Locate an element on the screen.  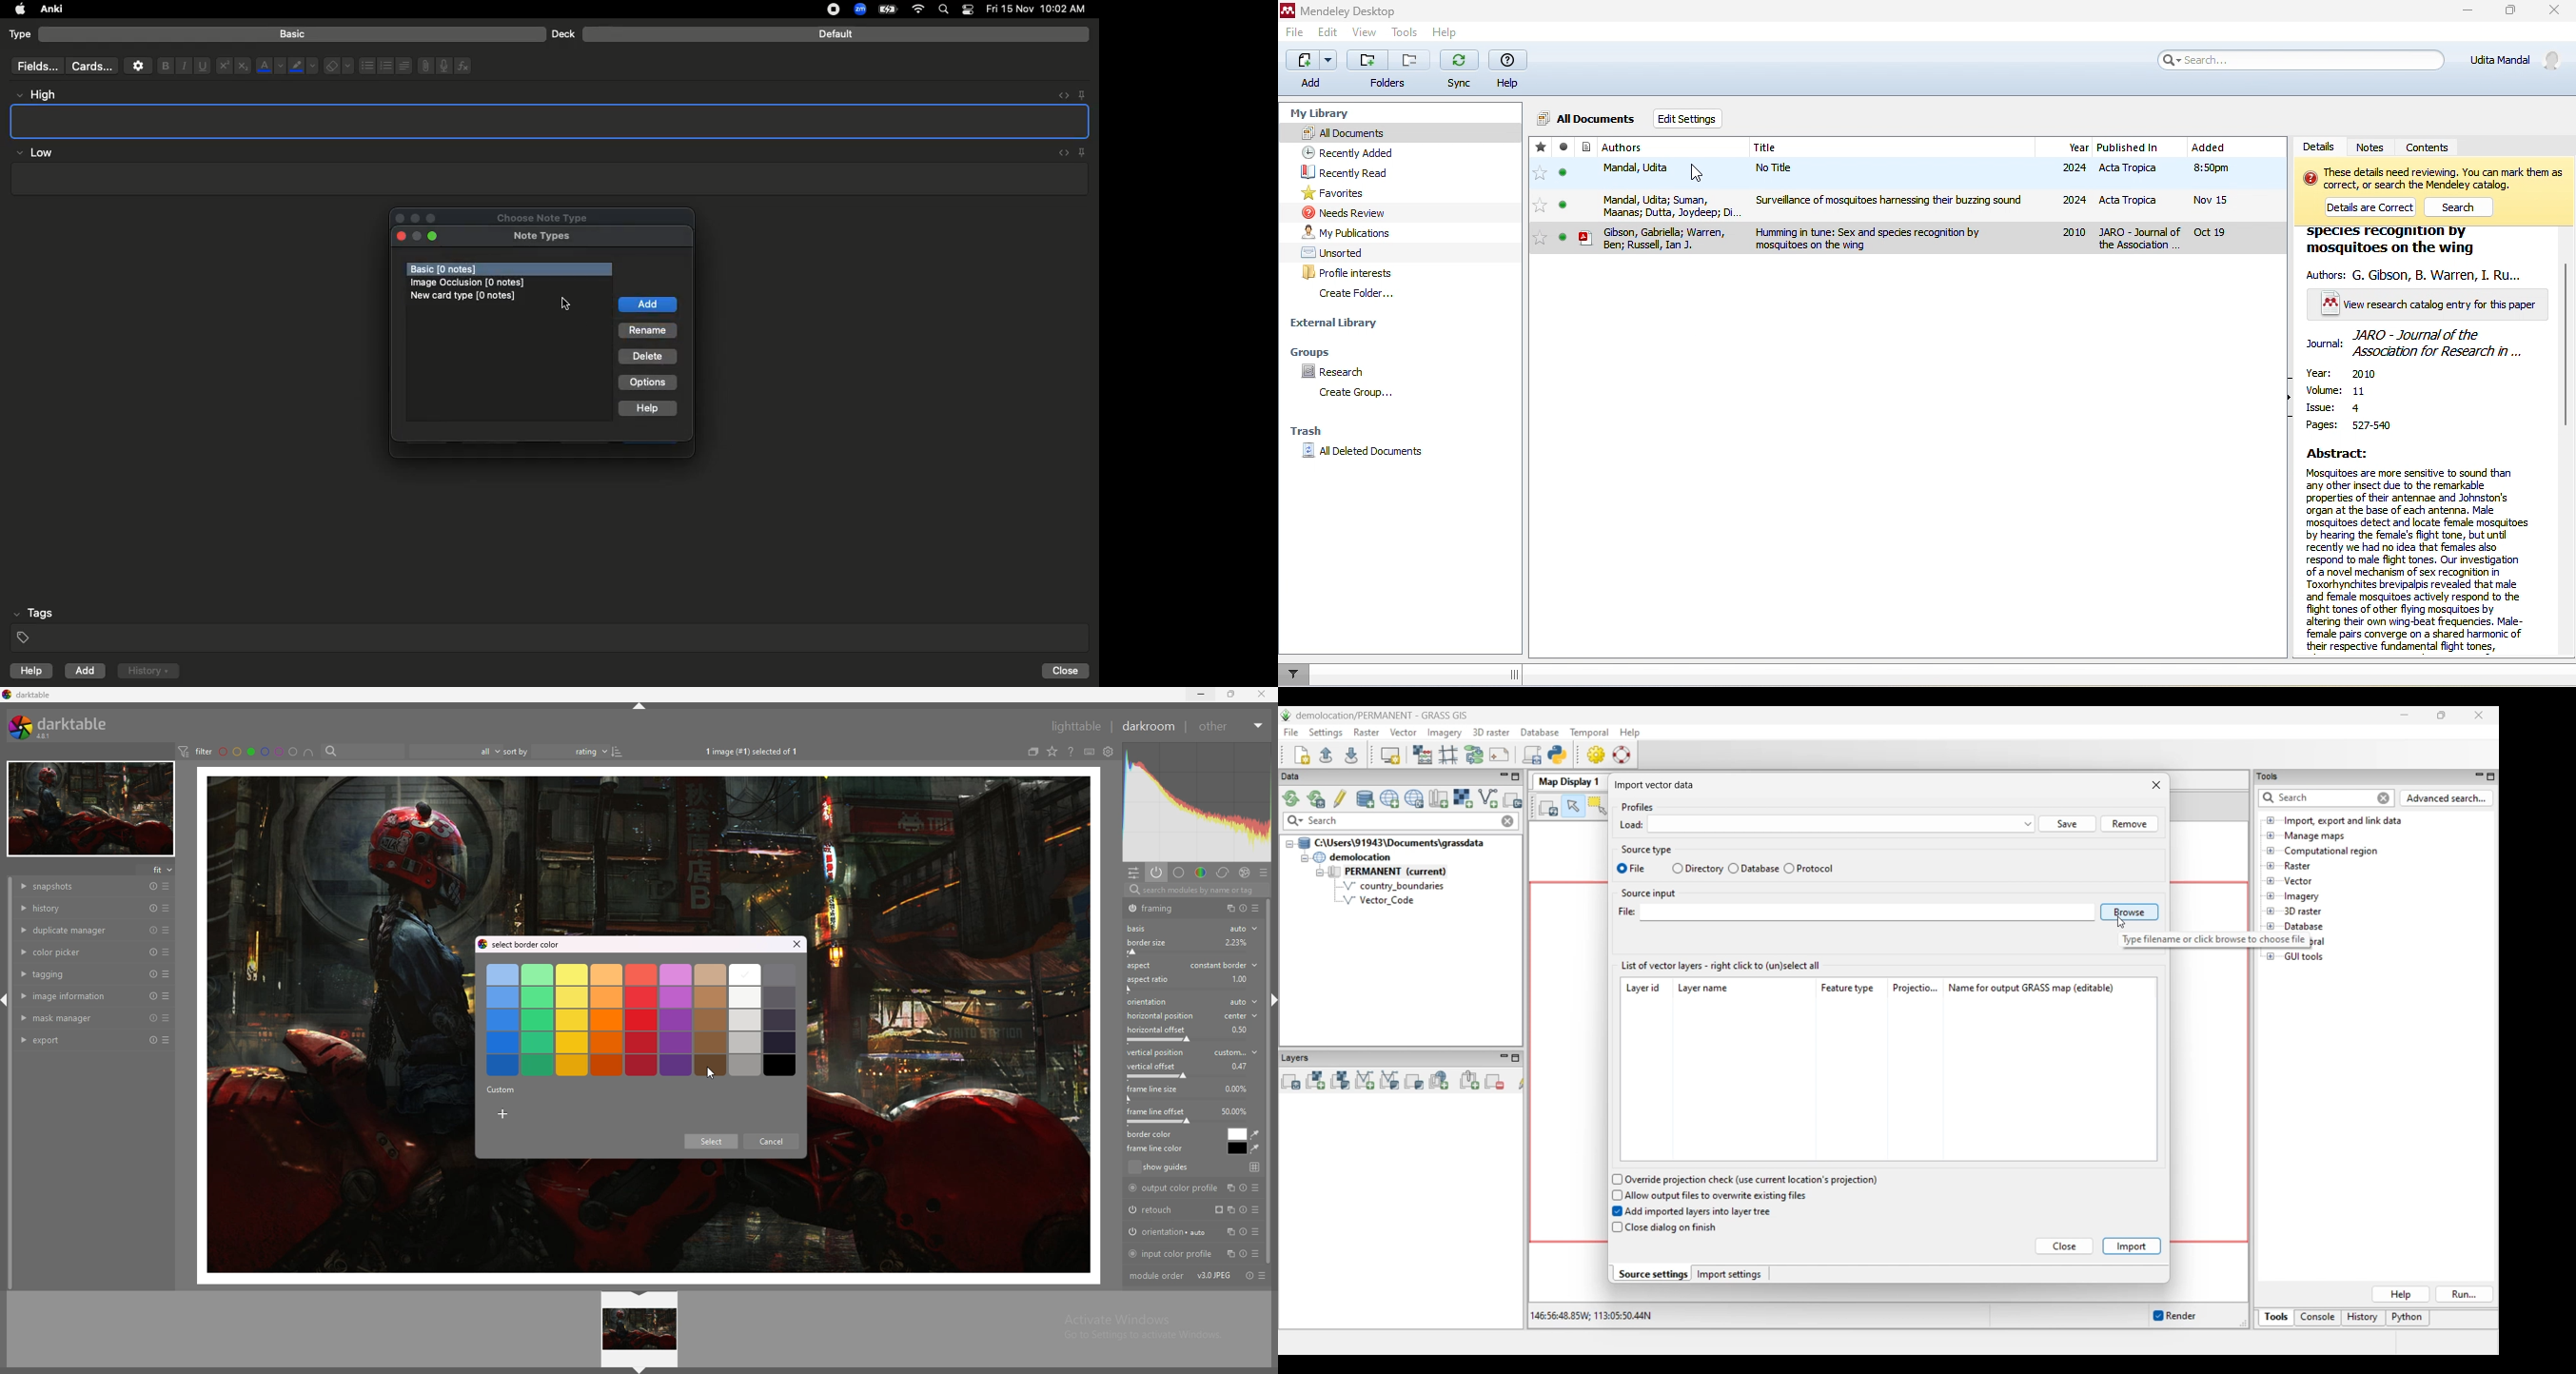
quick access panel is located at coordinates (1134, 873).